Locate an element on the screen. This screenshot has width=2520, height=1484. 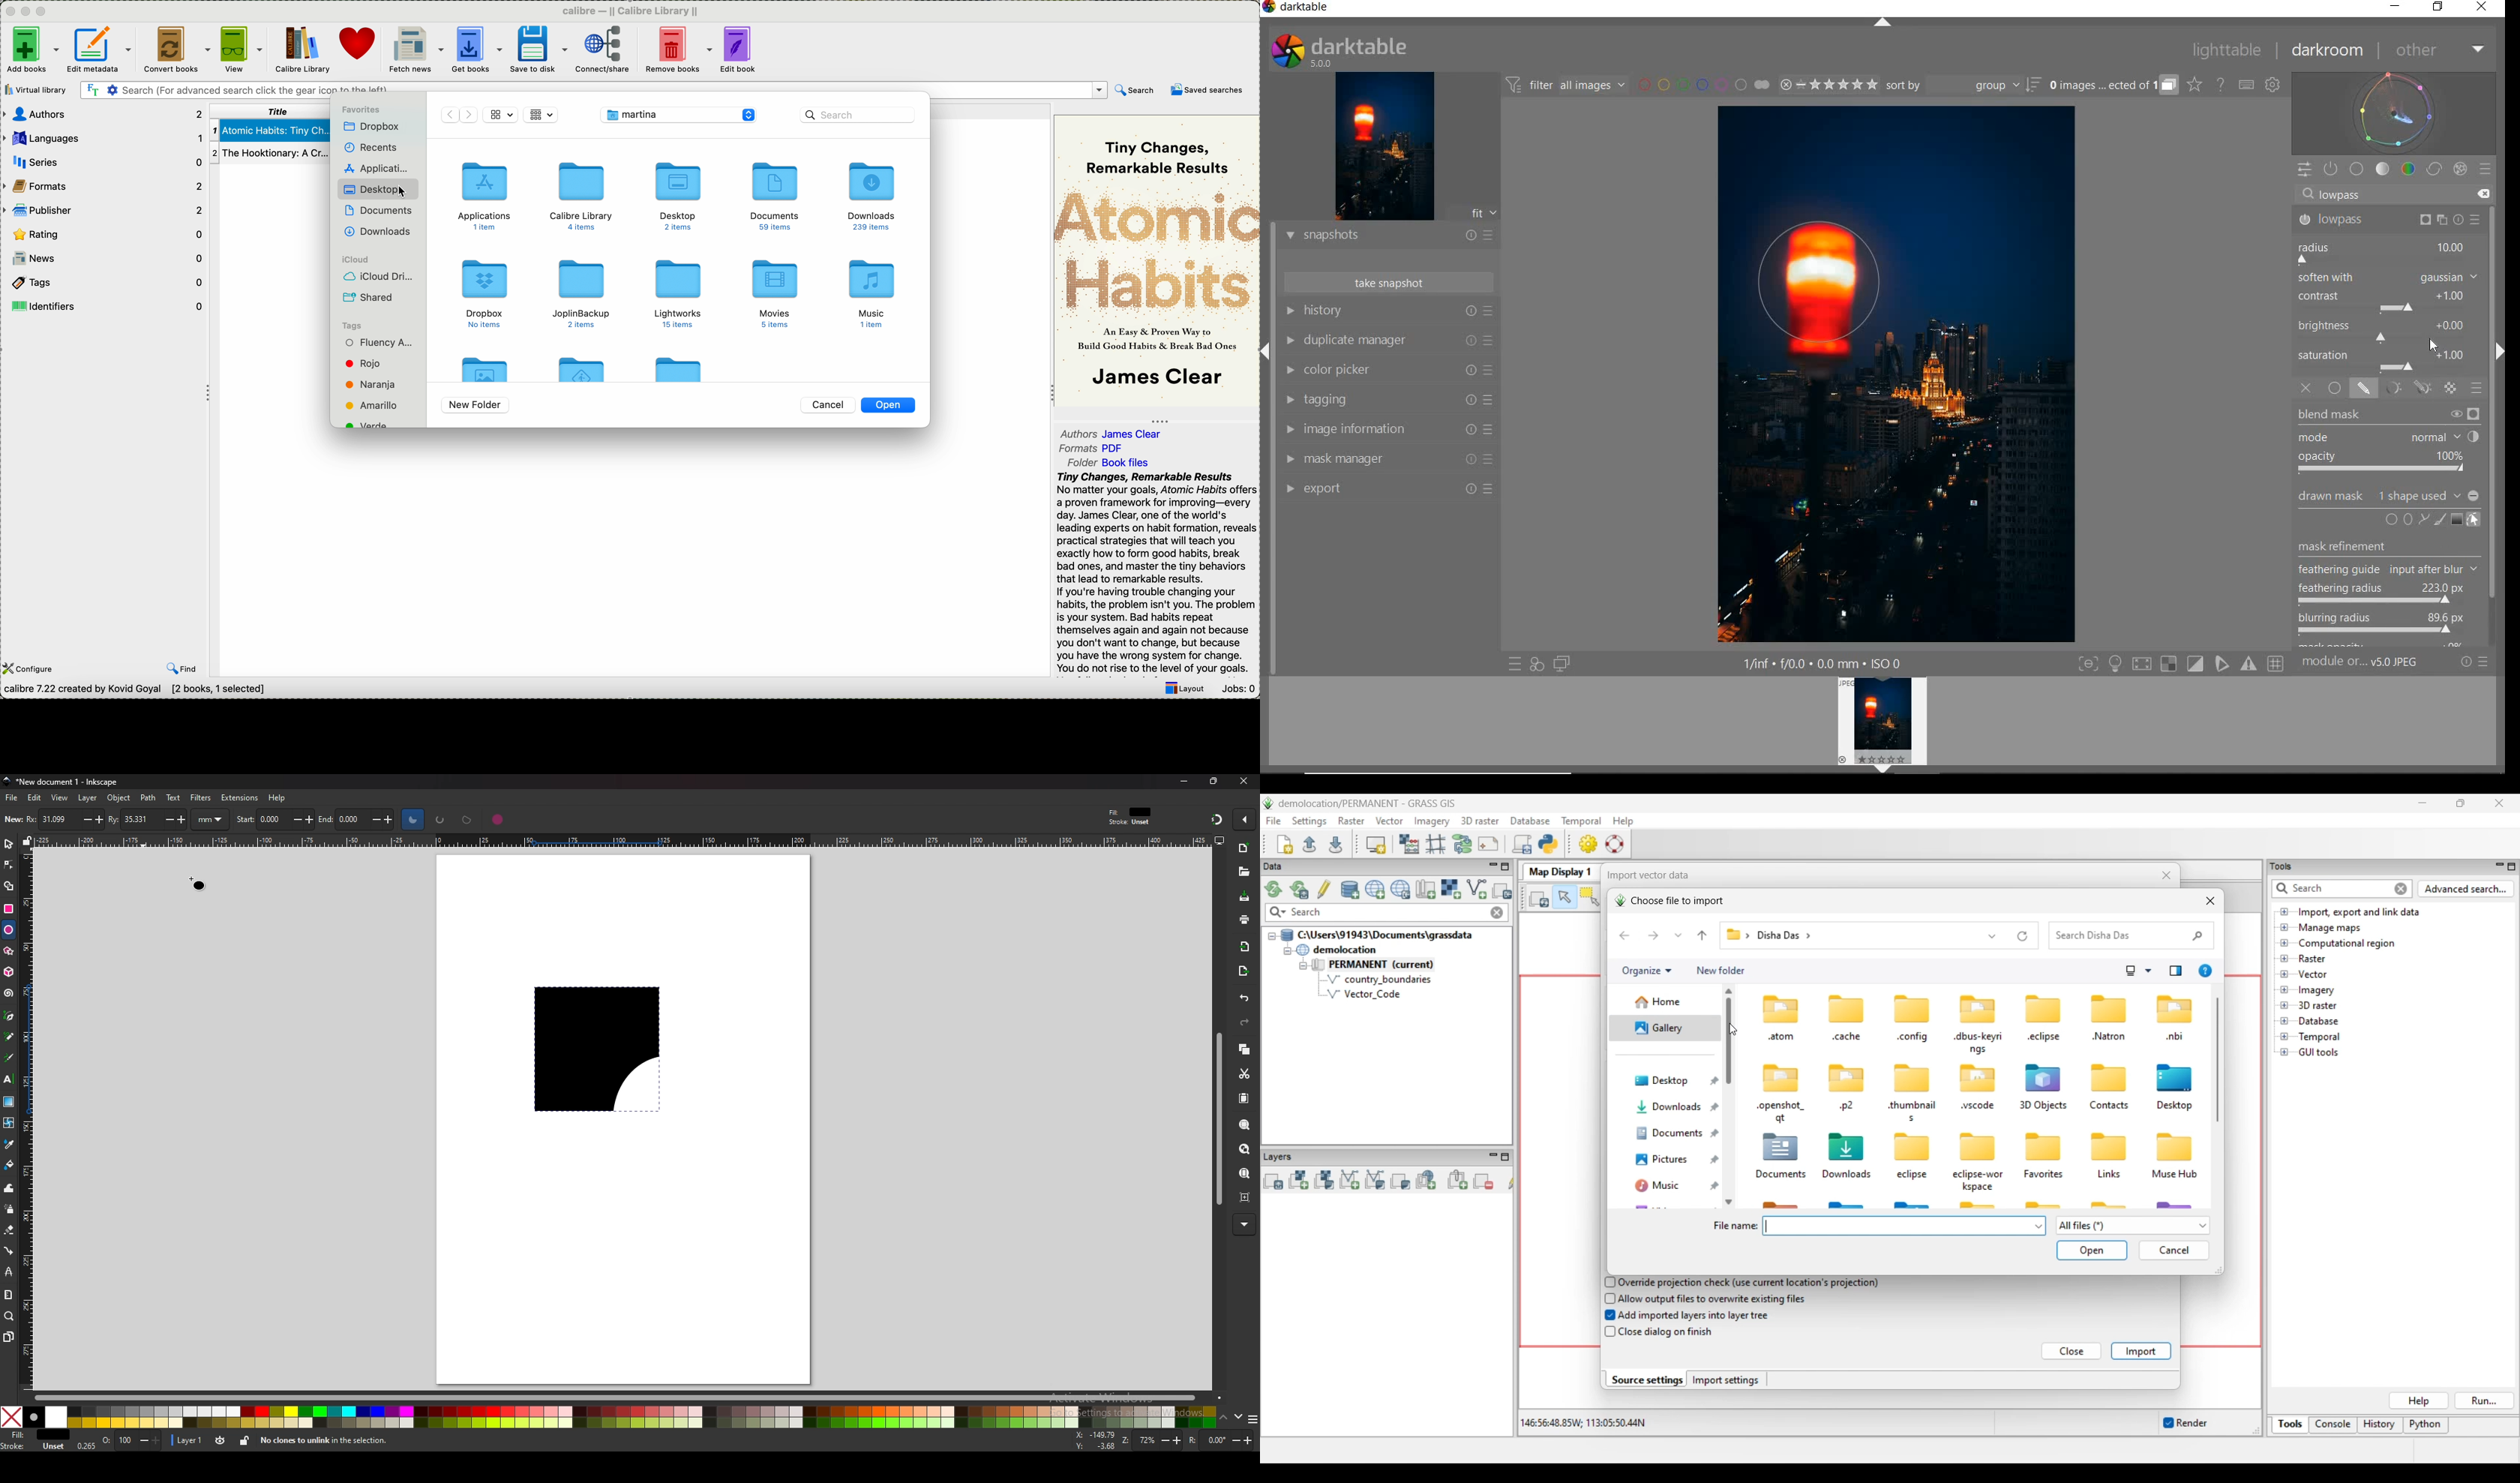
layout is located at coordinates (1188, 689).